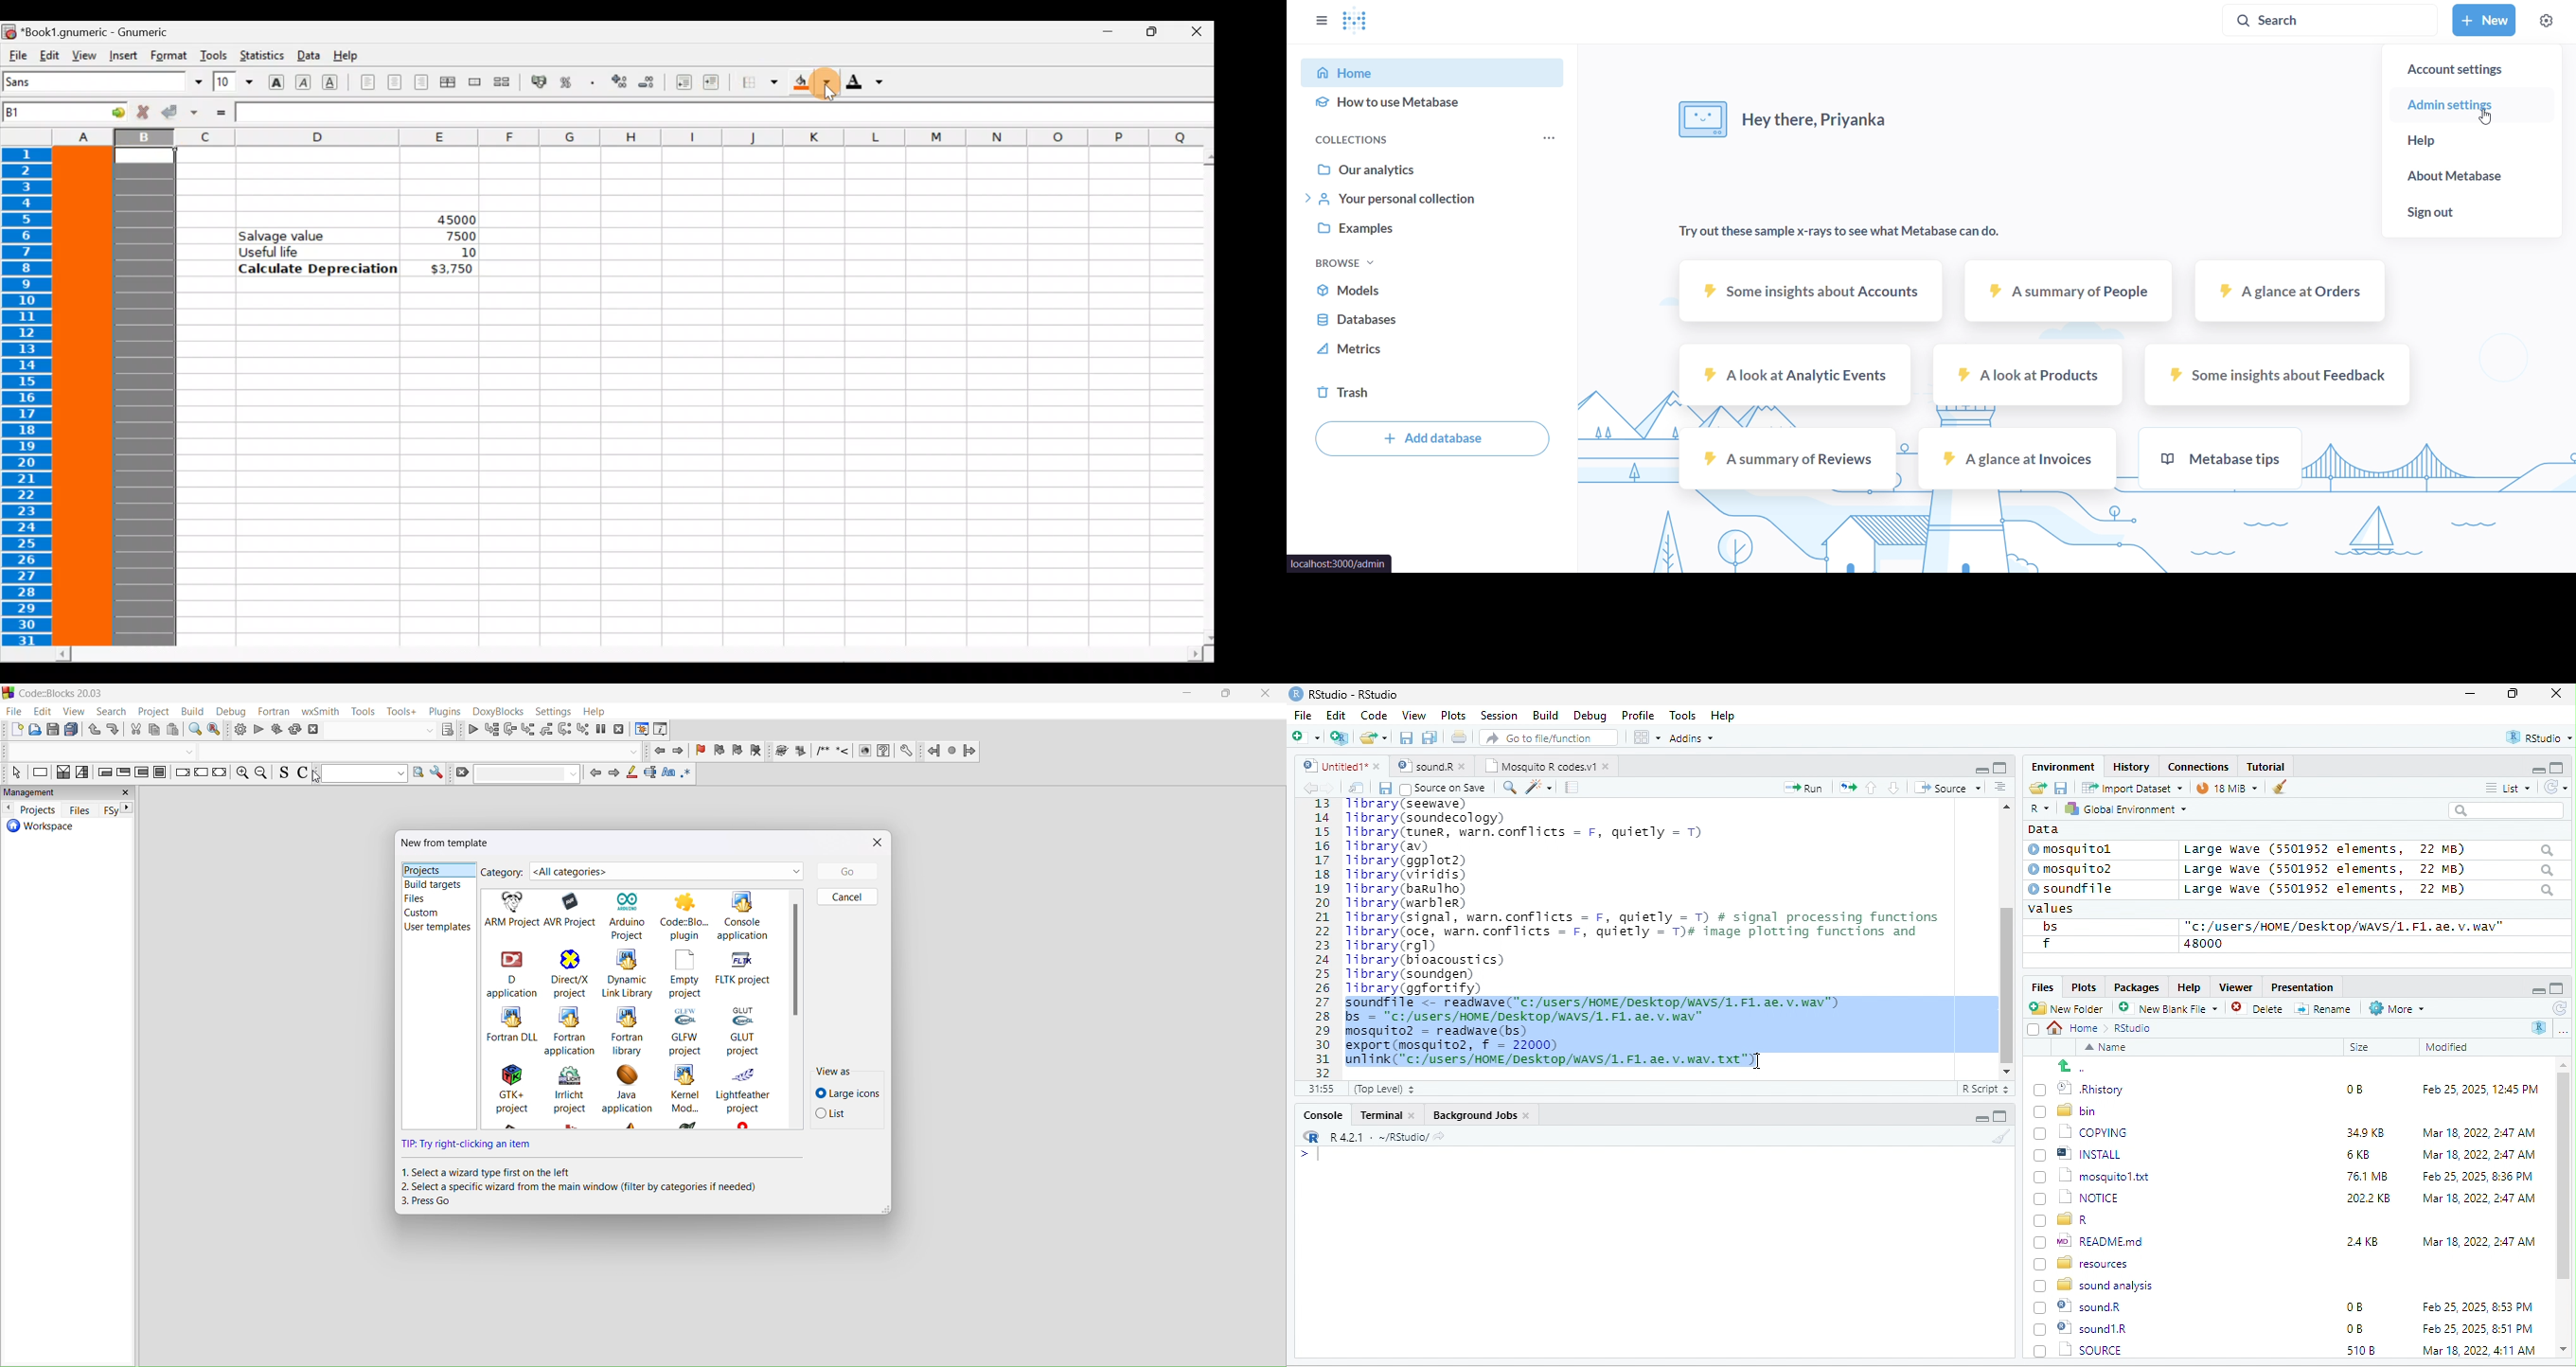 The width and height of the screenshot is (2576, 1372). What do you see at coordinates (2469, 66) in the screenshot?
I see `account settings` at bounding box center [2469, 66].